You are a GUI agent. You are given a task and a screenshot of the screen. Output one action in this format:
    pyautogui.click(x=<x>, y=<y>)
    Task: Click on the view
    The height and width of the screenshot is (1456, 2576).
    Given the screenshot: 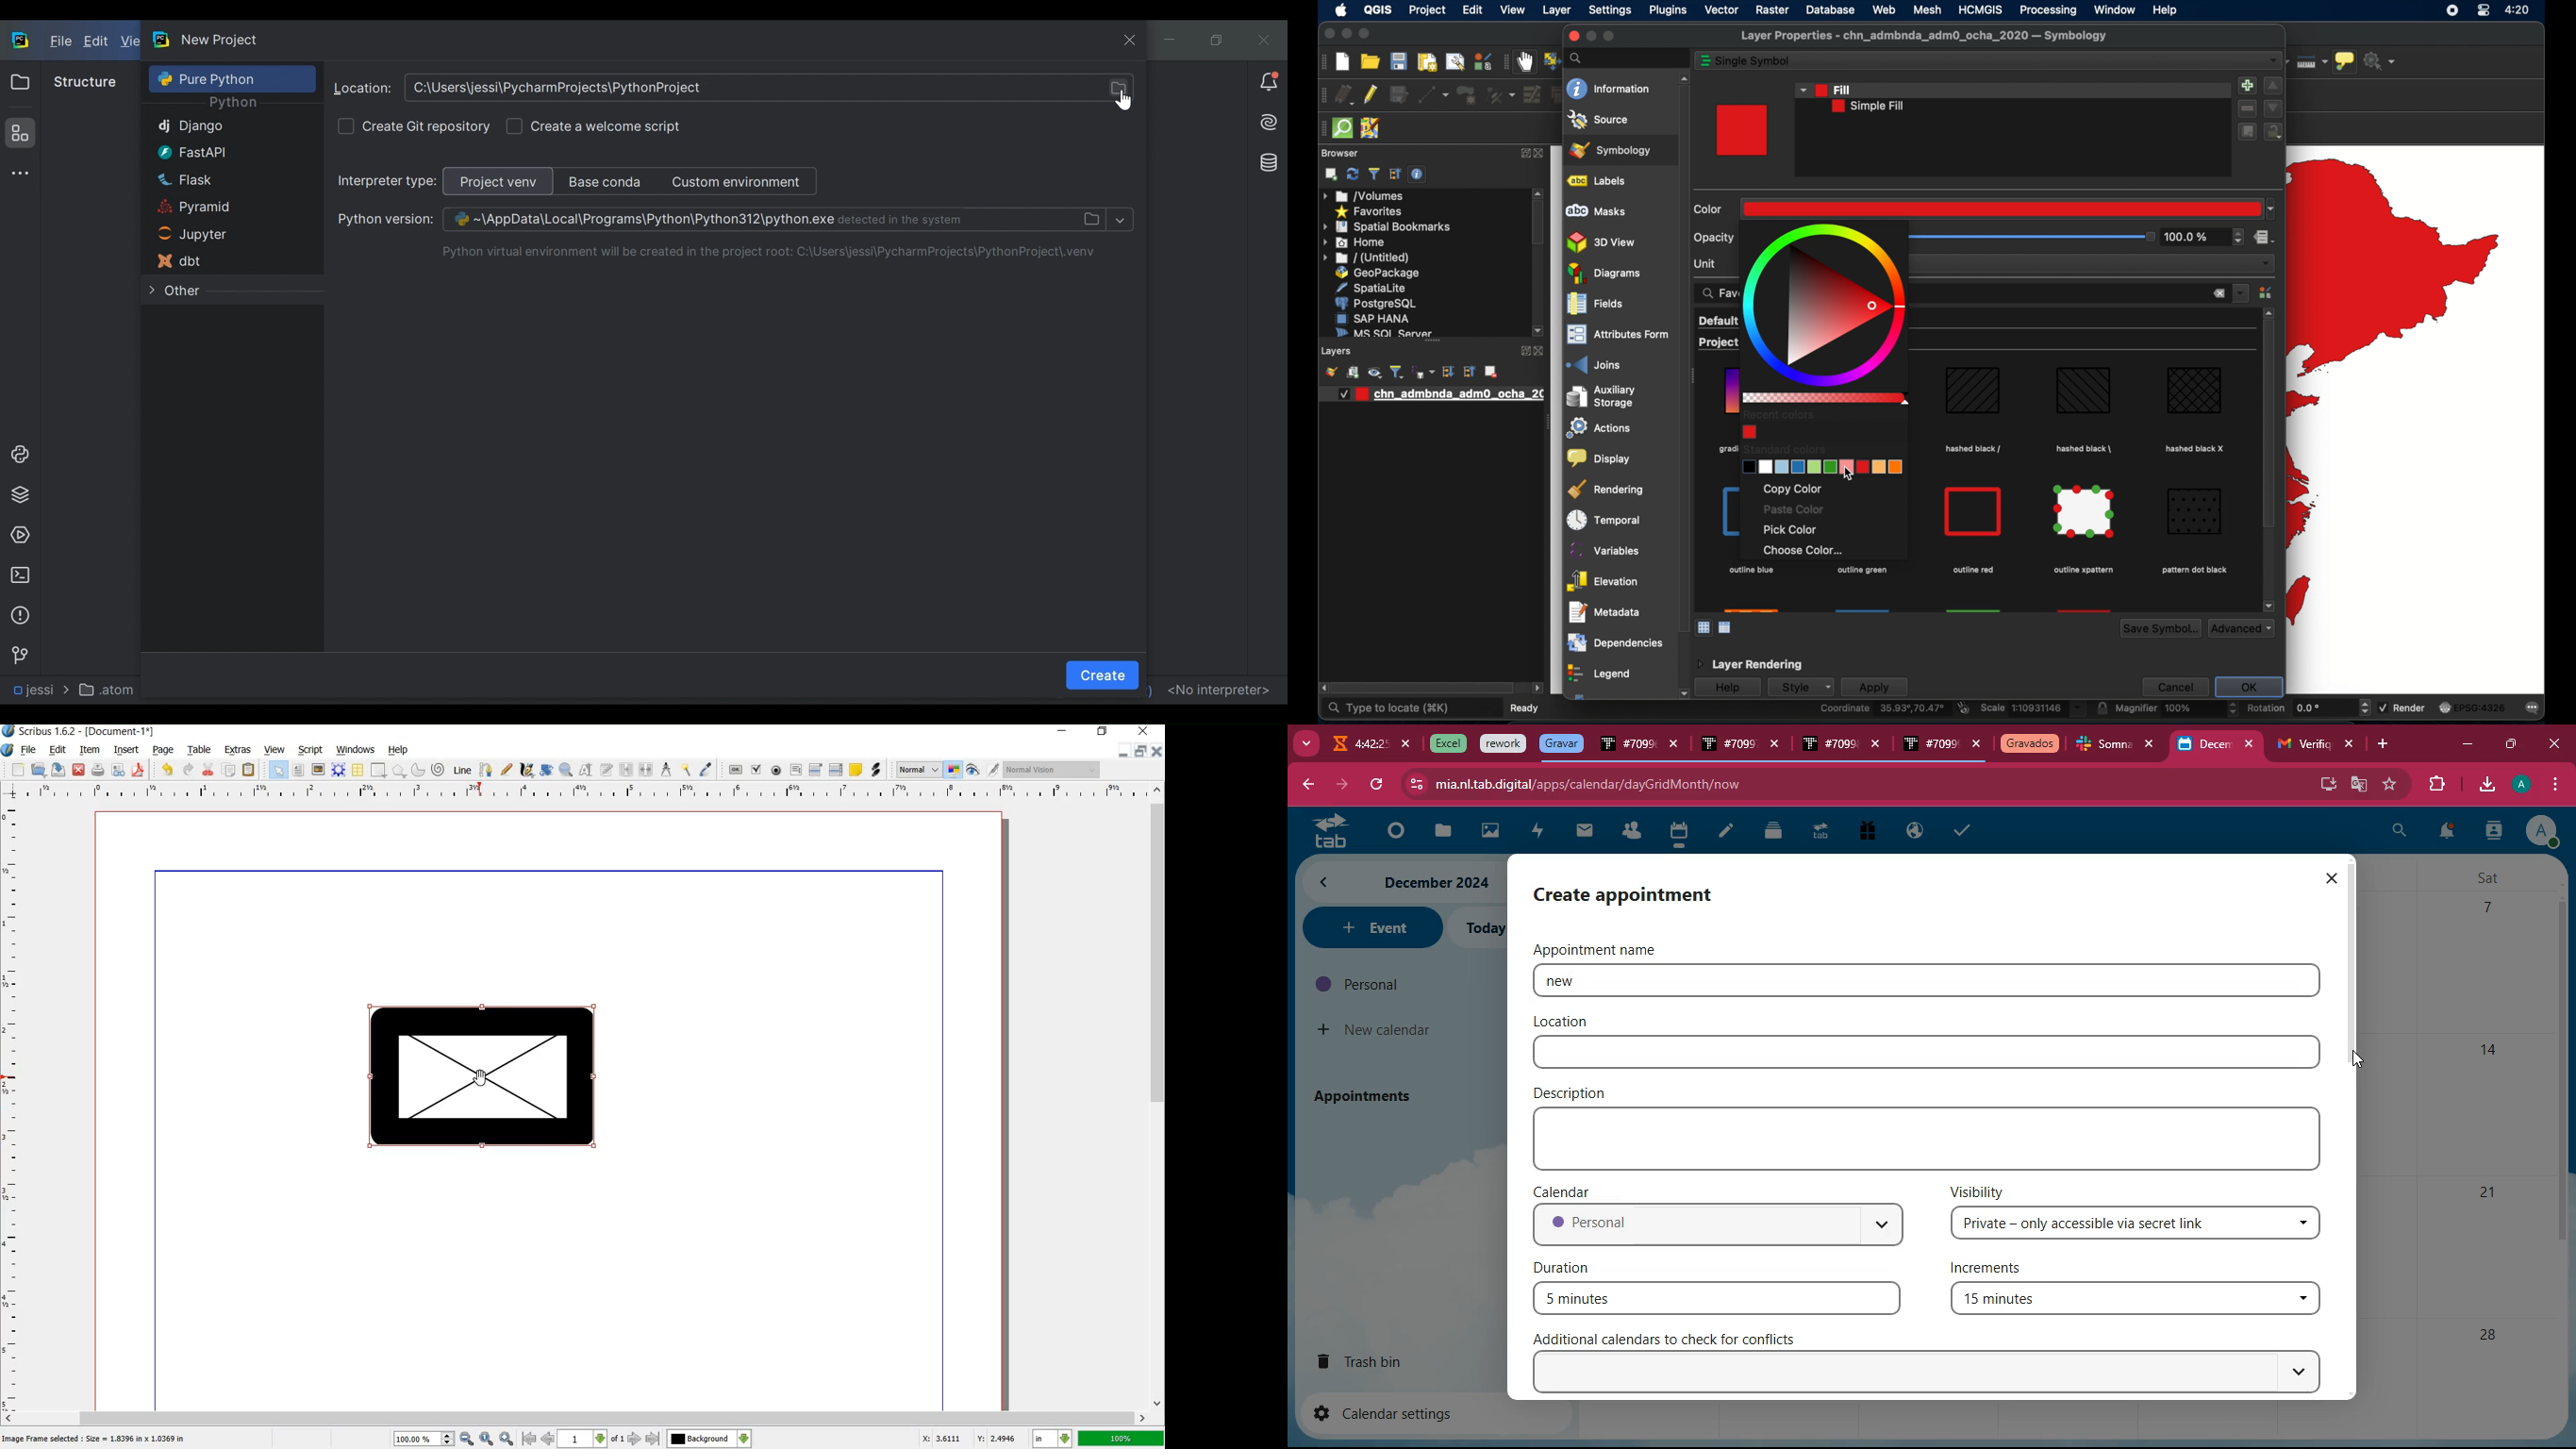 What is the action you would take?
    pyautogui.click(x=275, y=751)
    